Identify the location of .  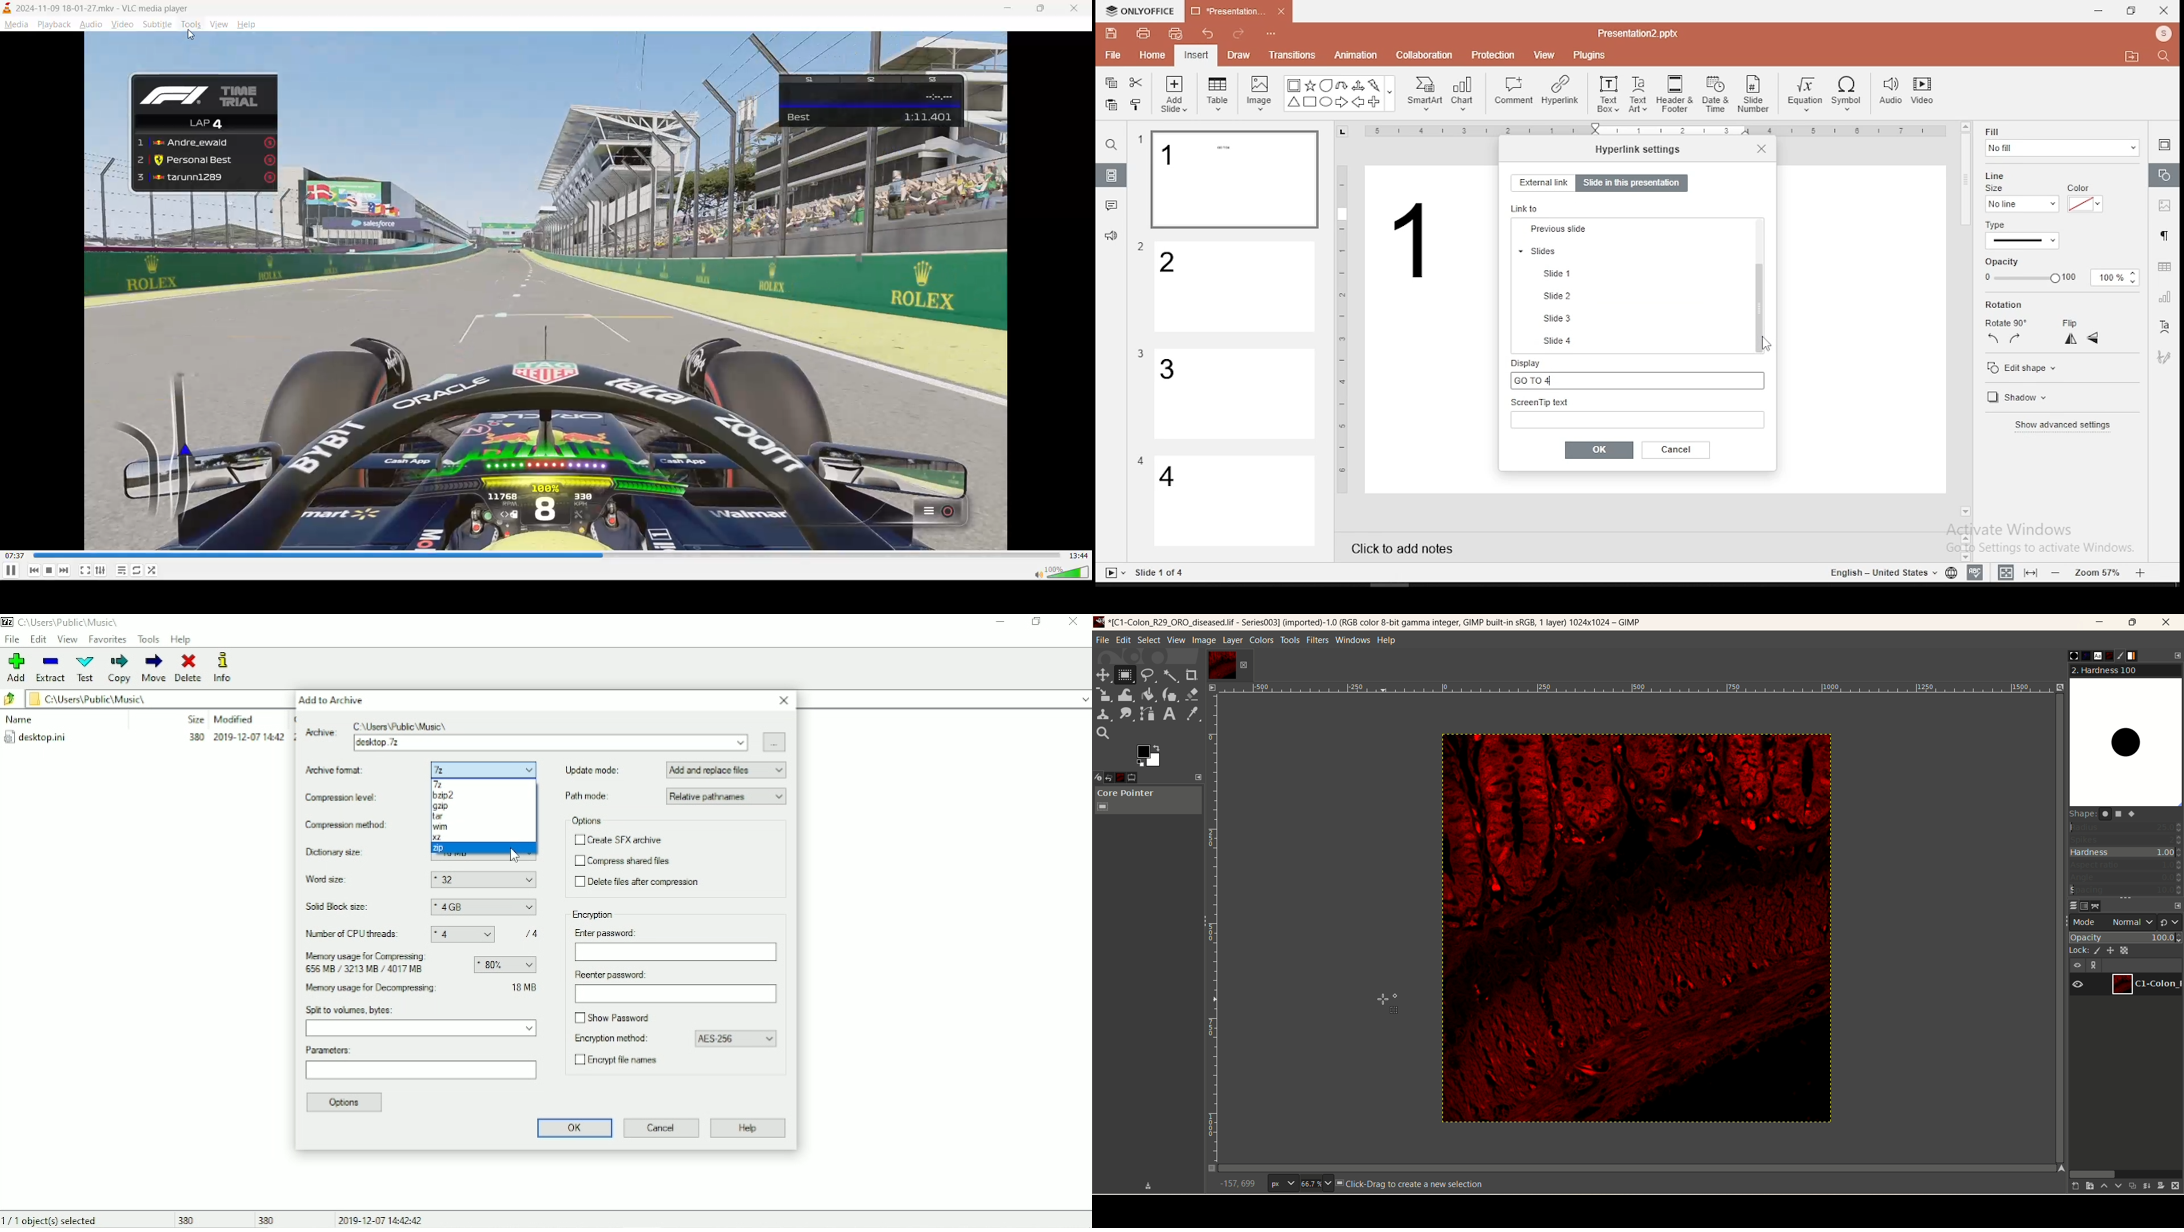
(1141, 247).